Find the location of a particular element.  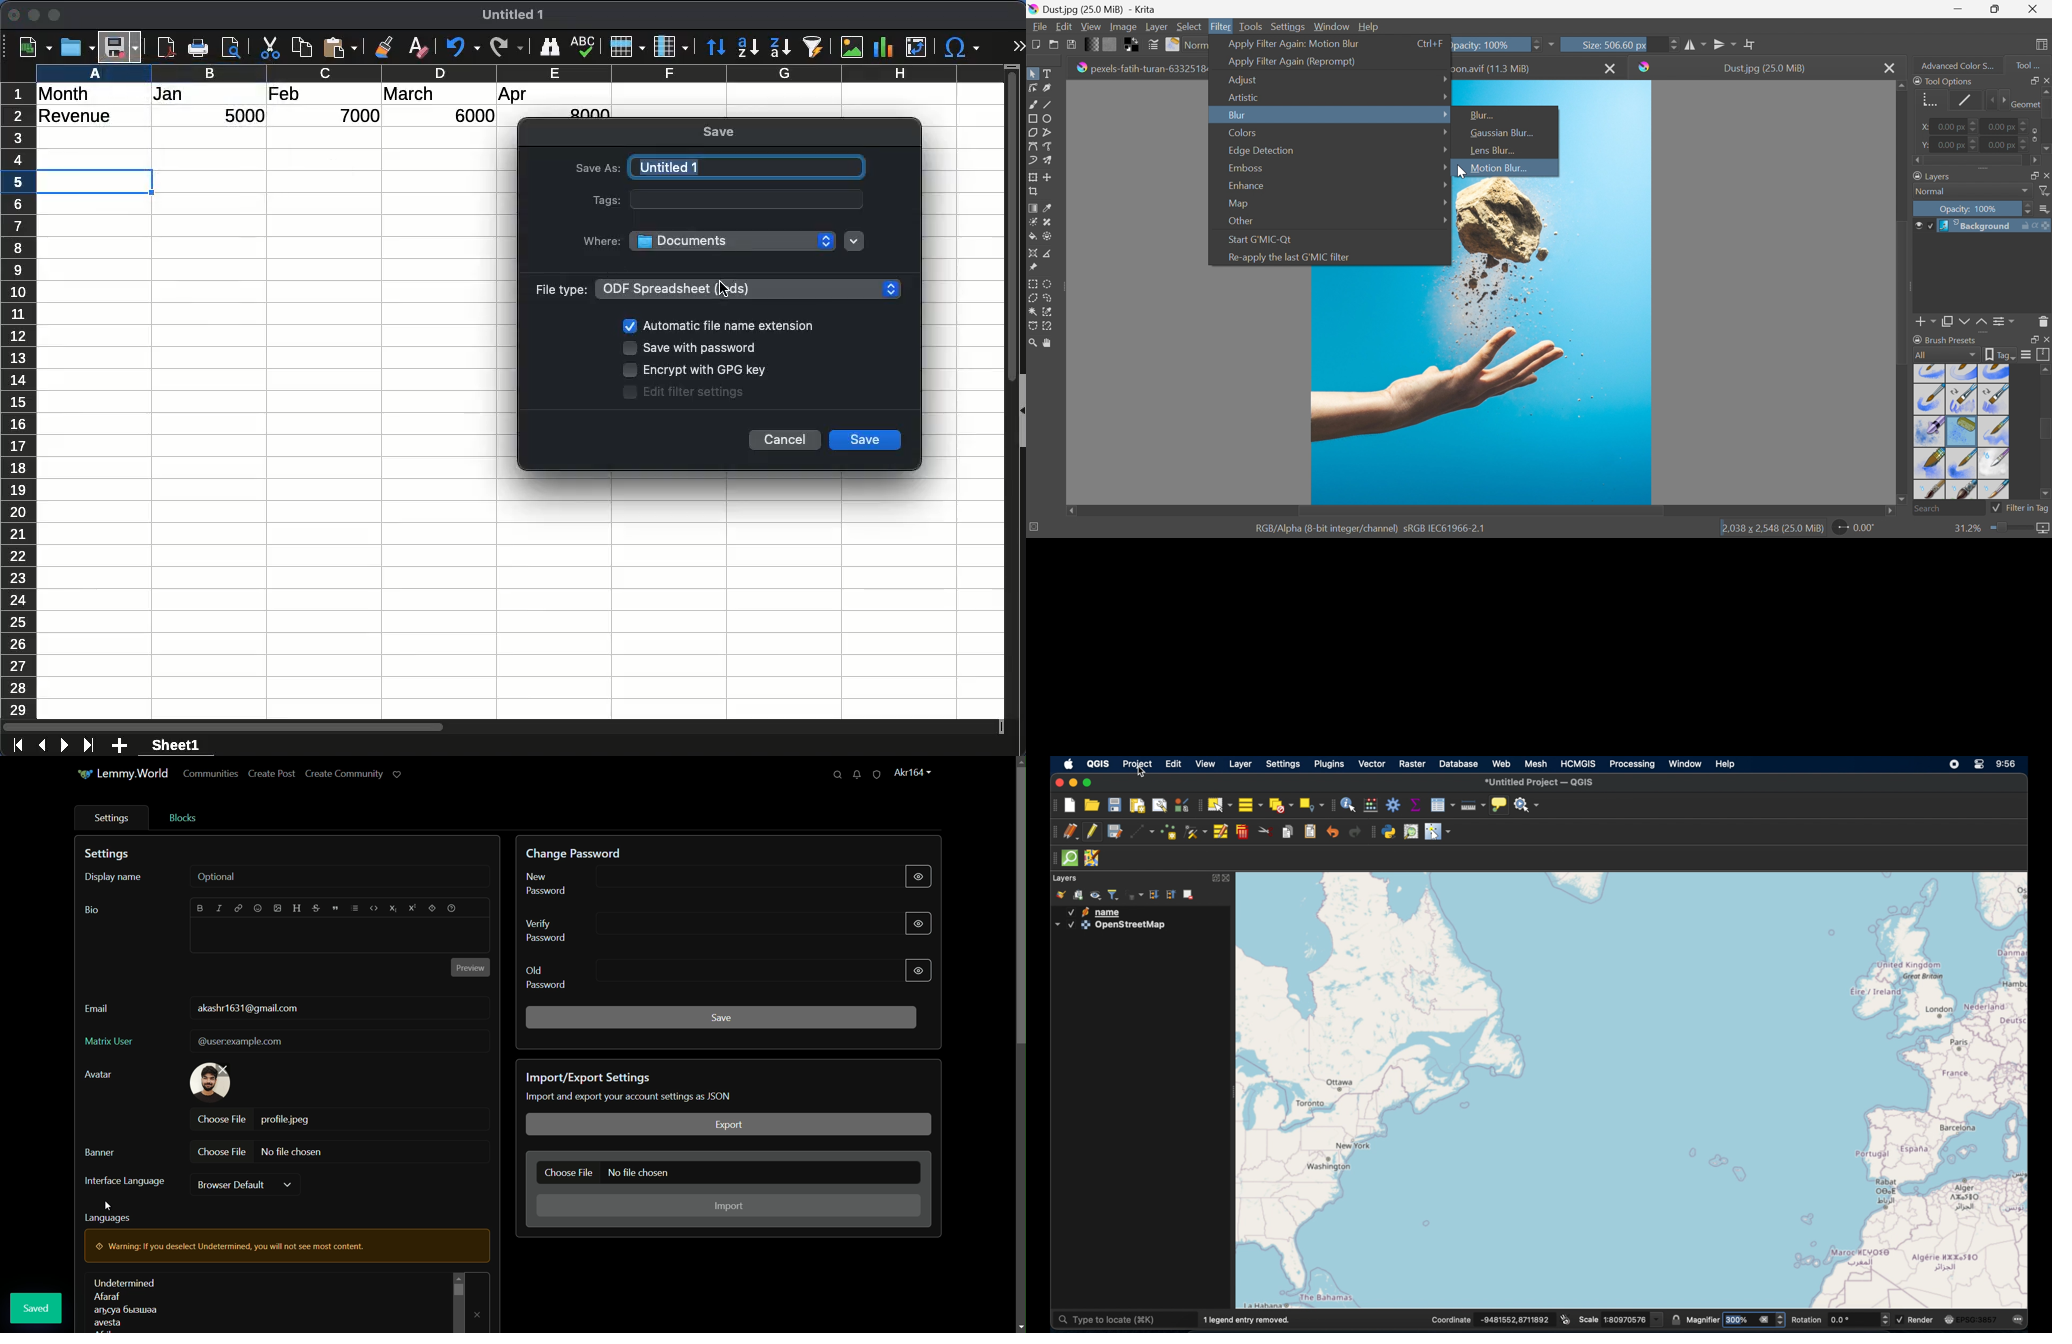

Slider is located at coordinates (2025, 123).